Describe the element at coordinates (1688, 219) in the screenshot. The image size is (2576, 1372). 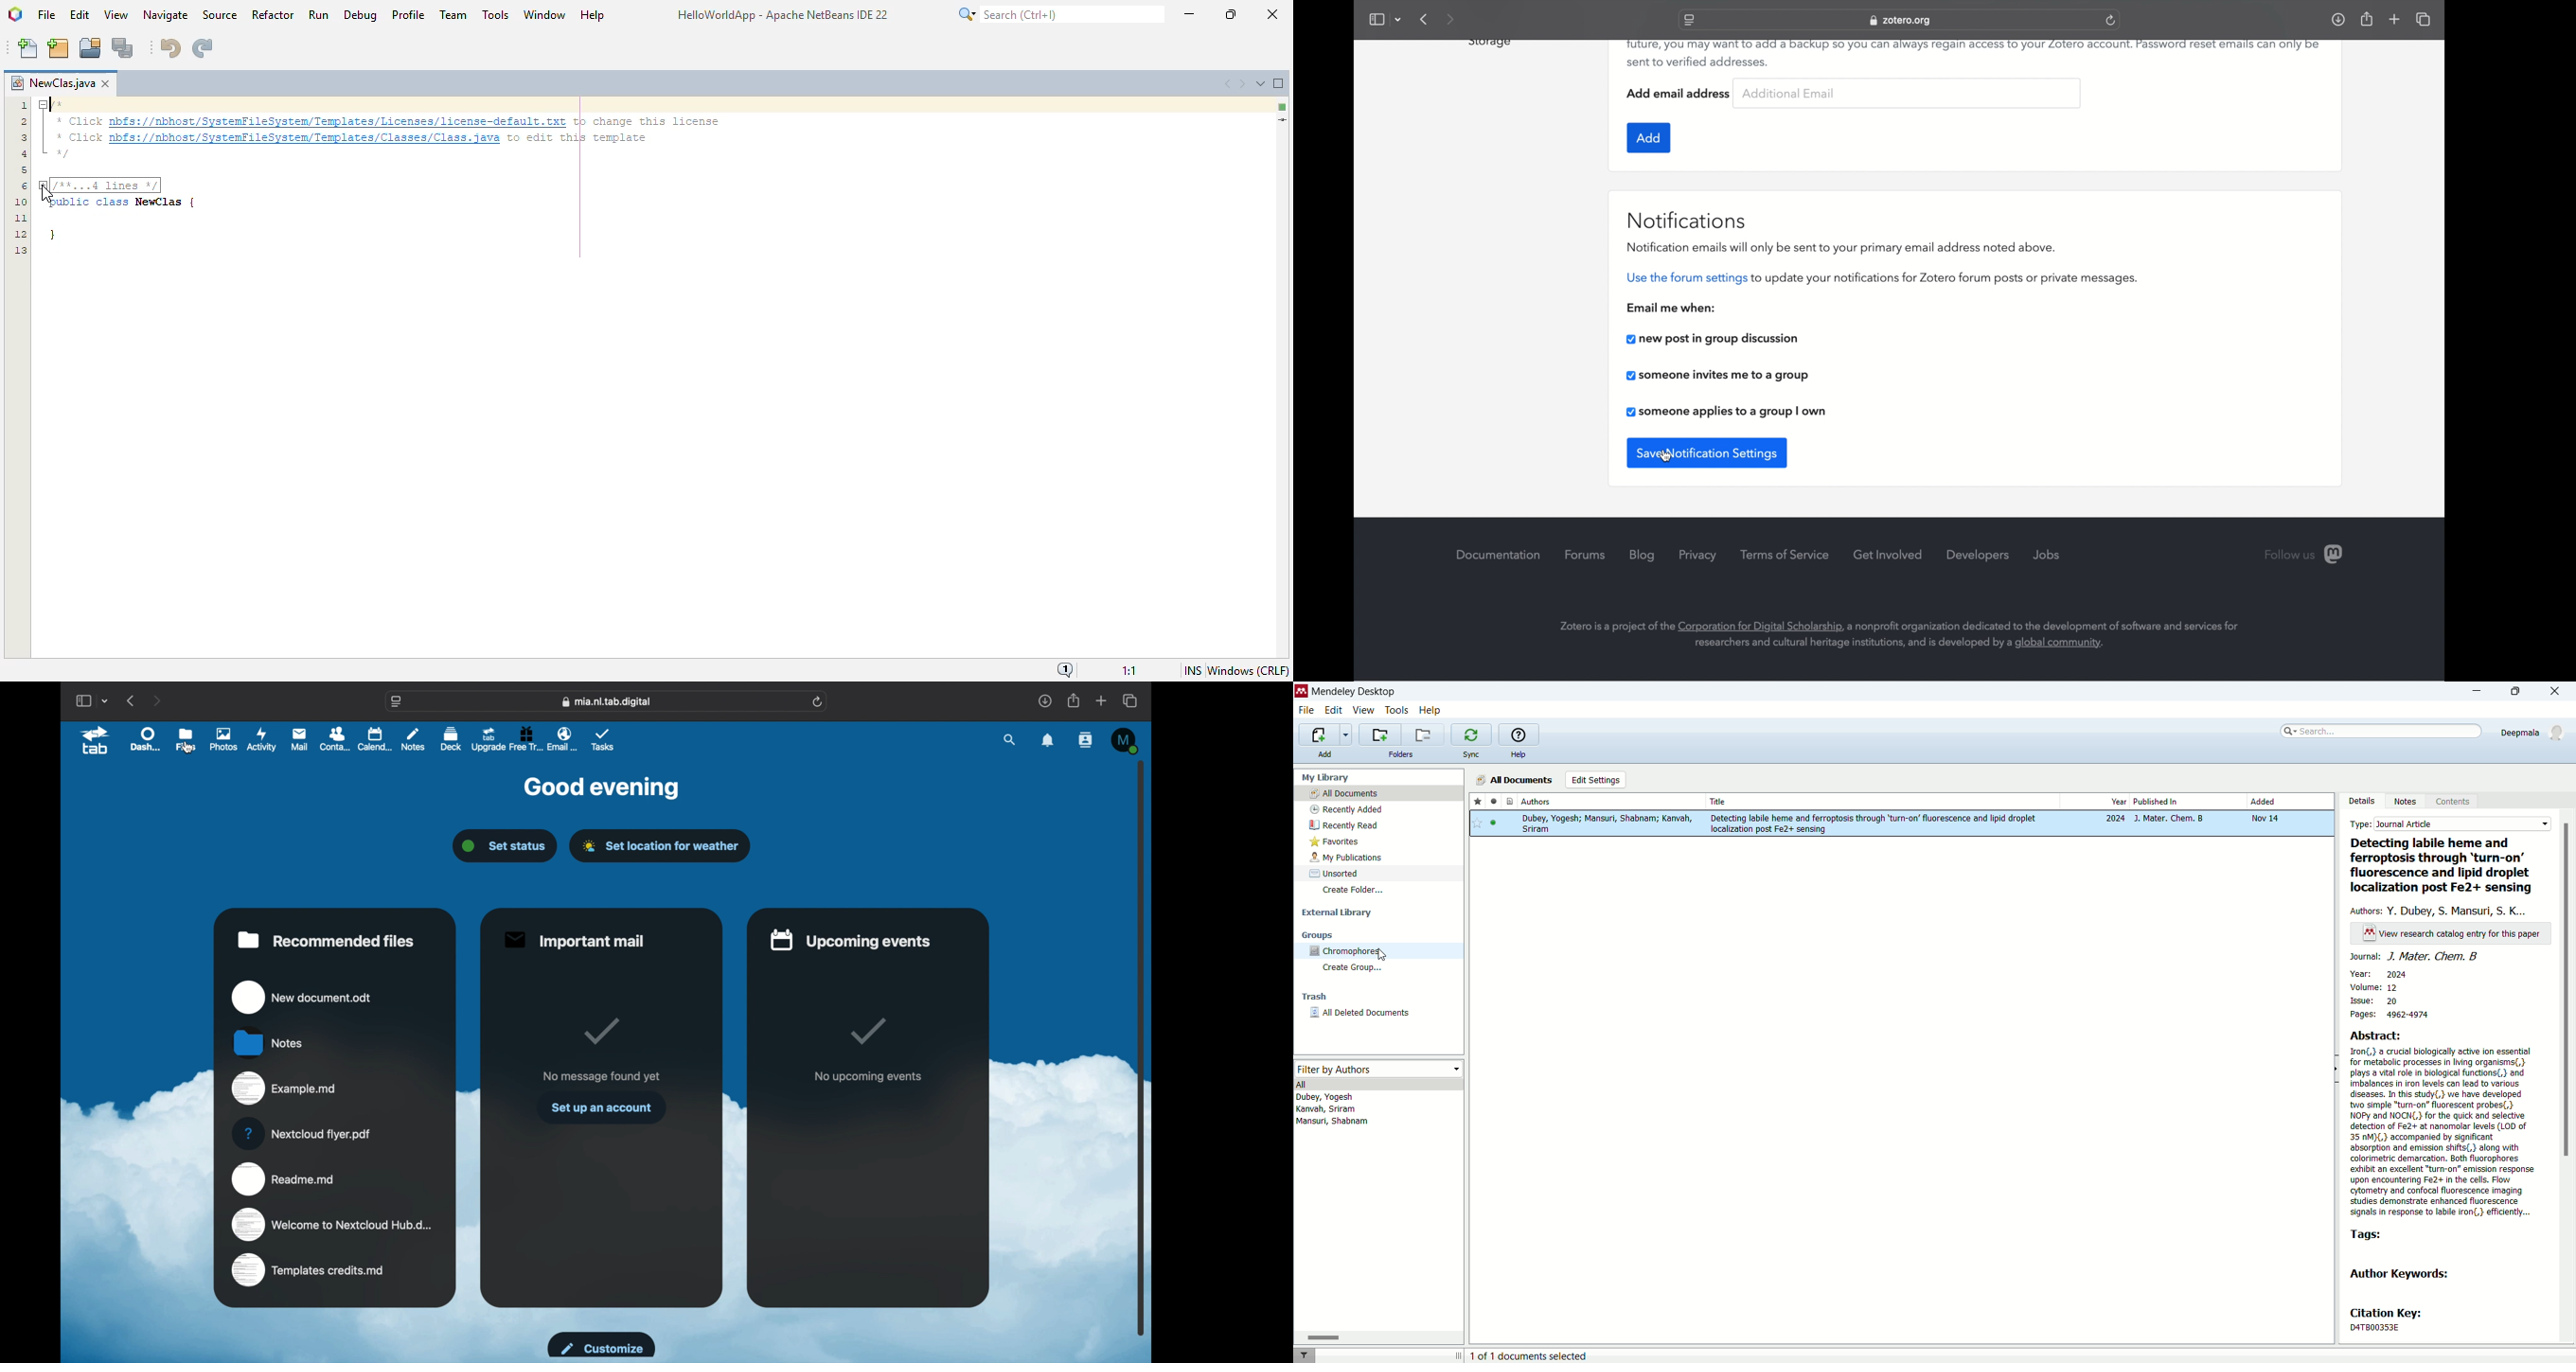
I see `notifications` at that location.